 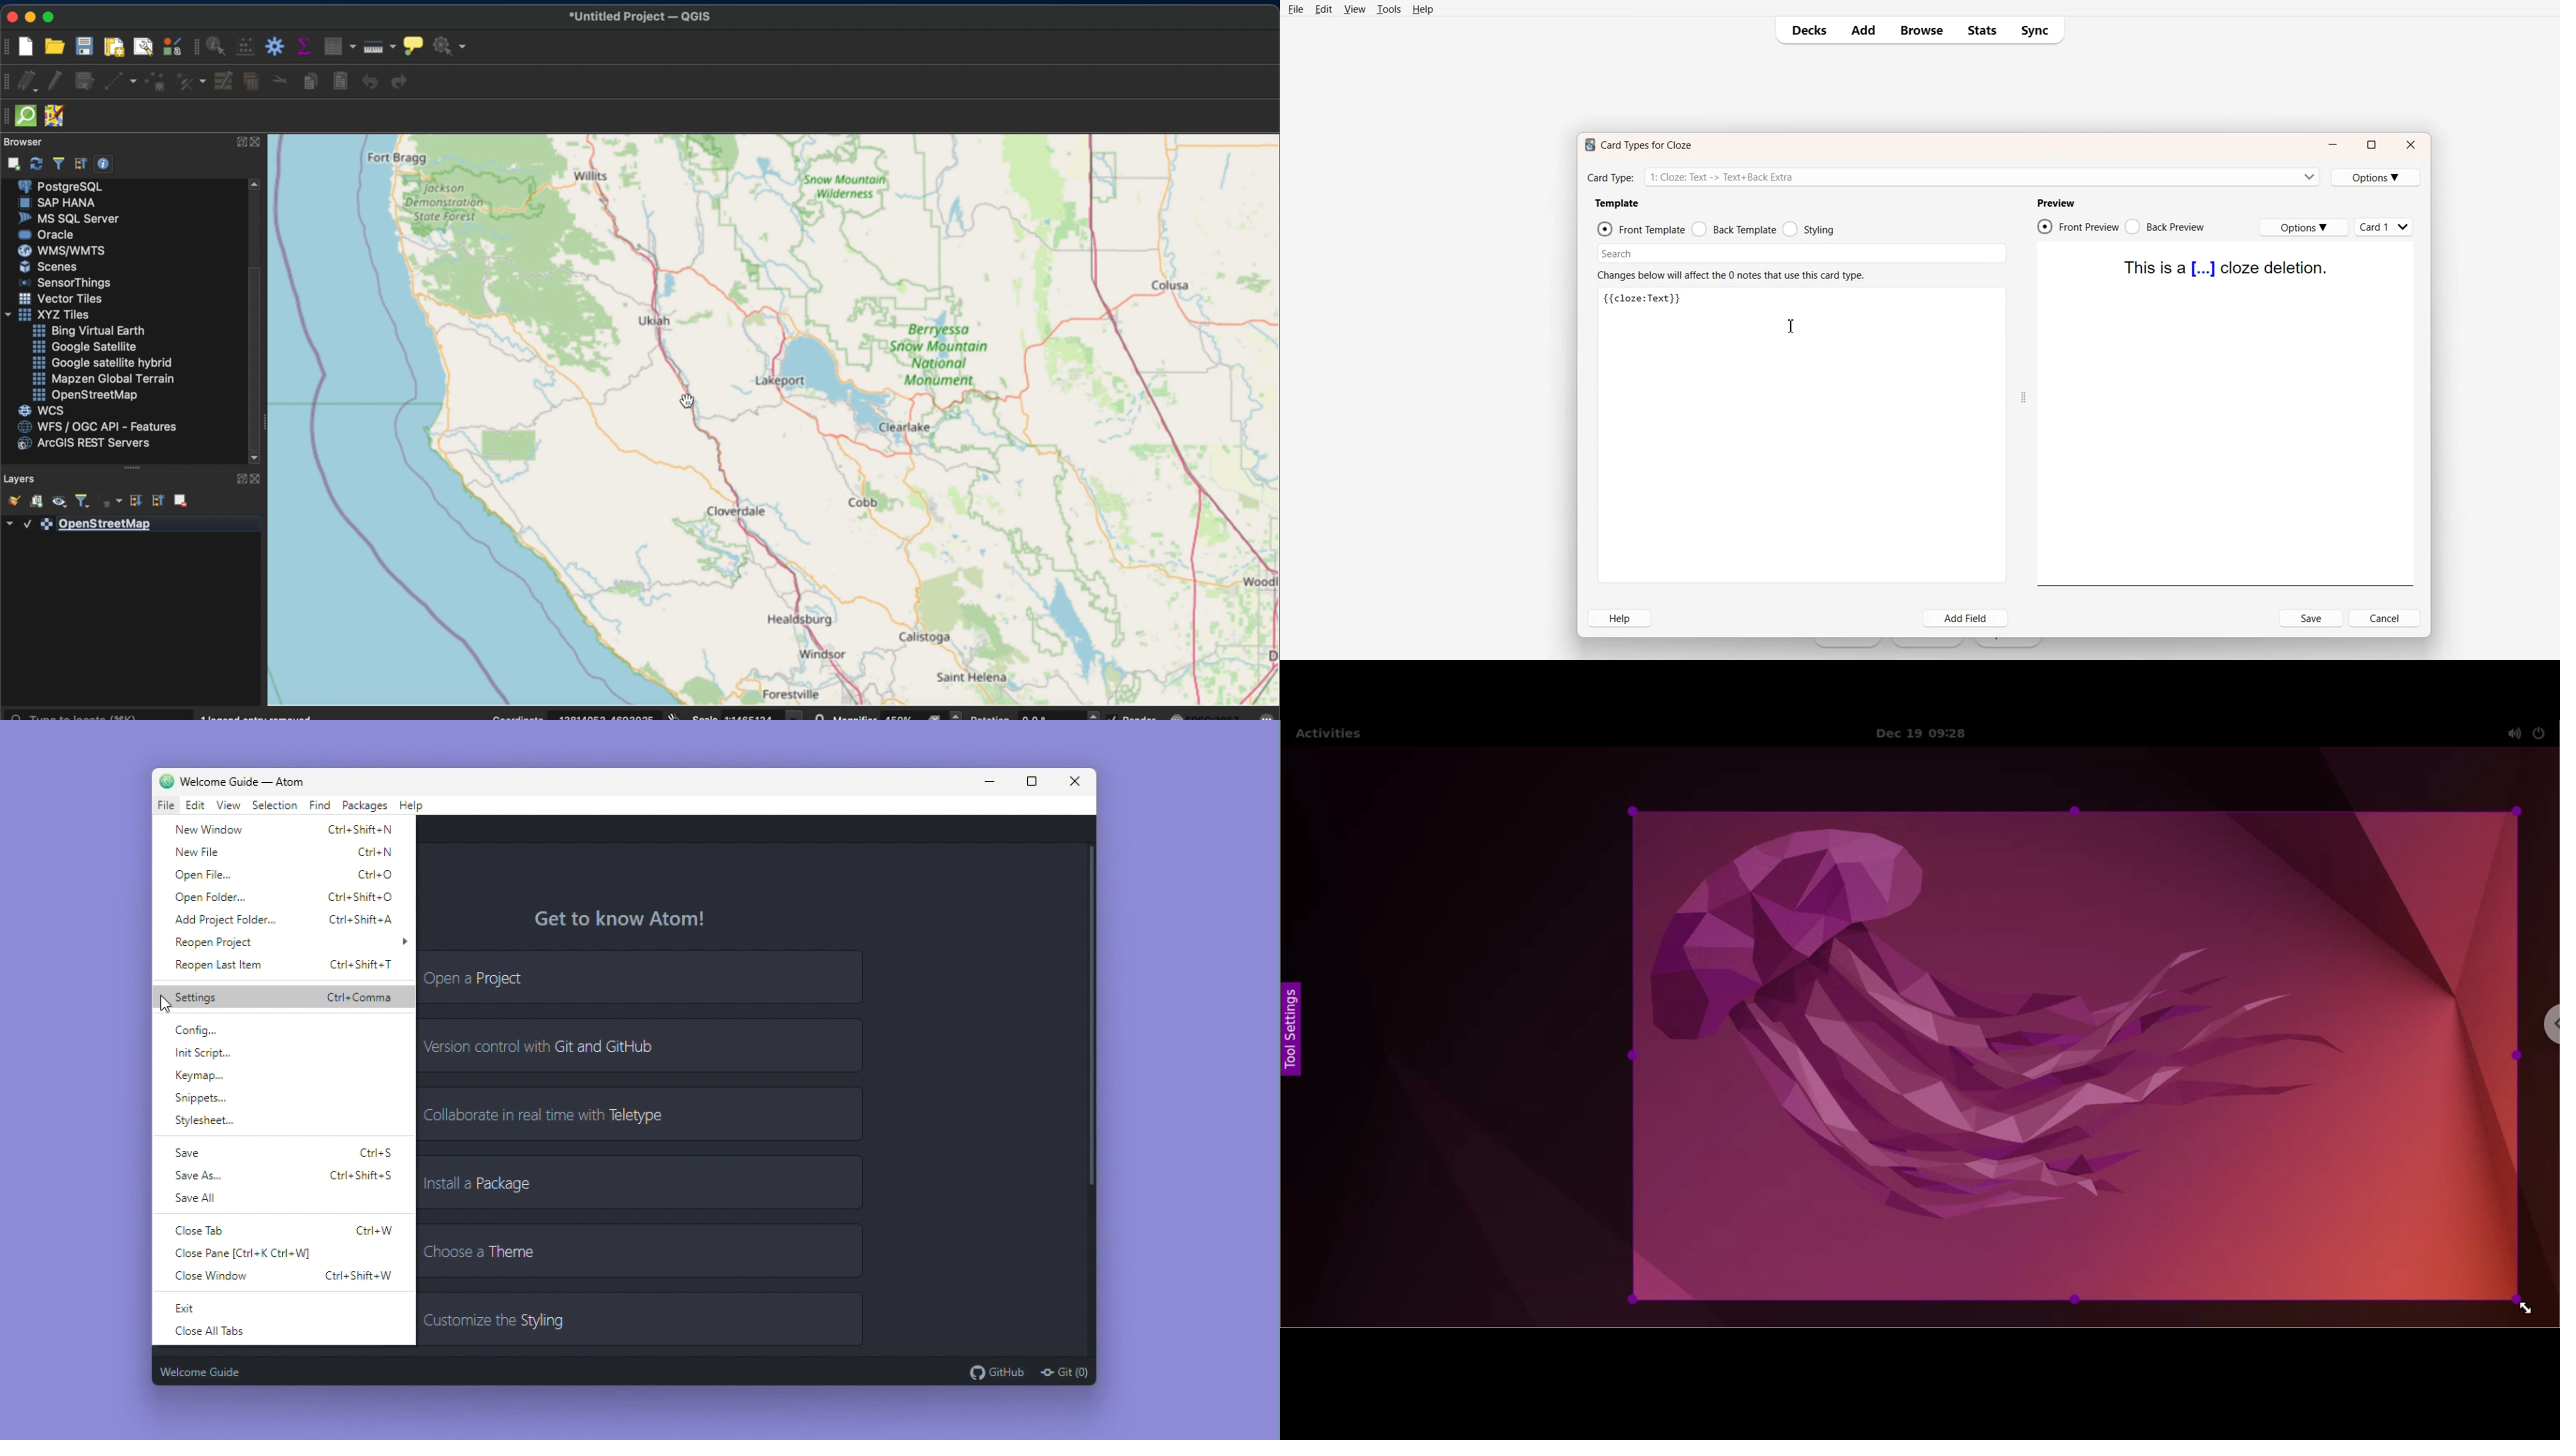 I want to click on Back Template, so click(x=1734, y=229).